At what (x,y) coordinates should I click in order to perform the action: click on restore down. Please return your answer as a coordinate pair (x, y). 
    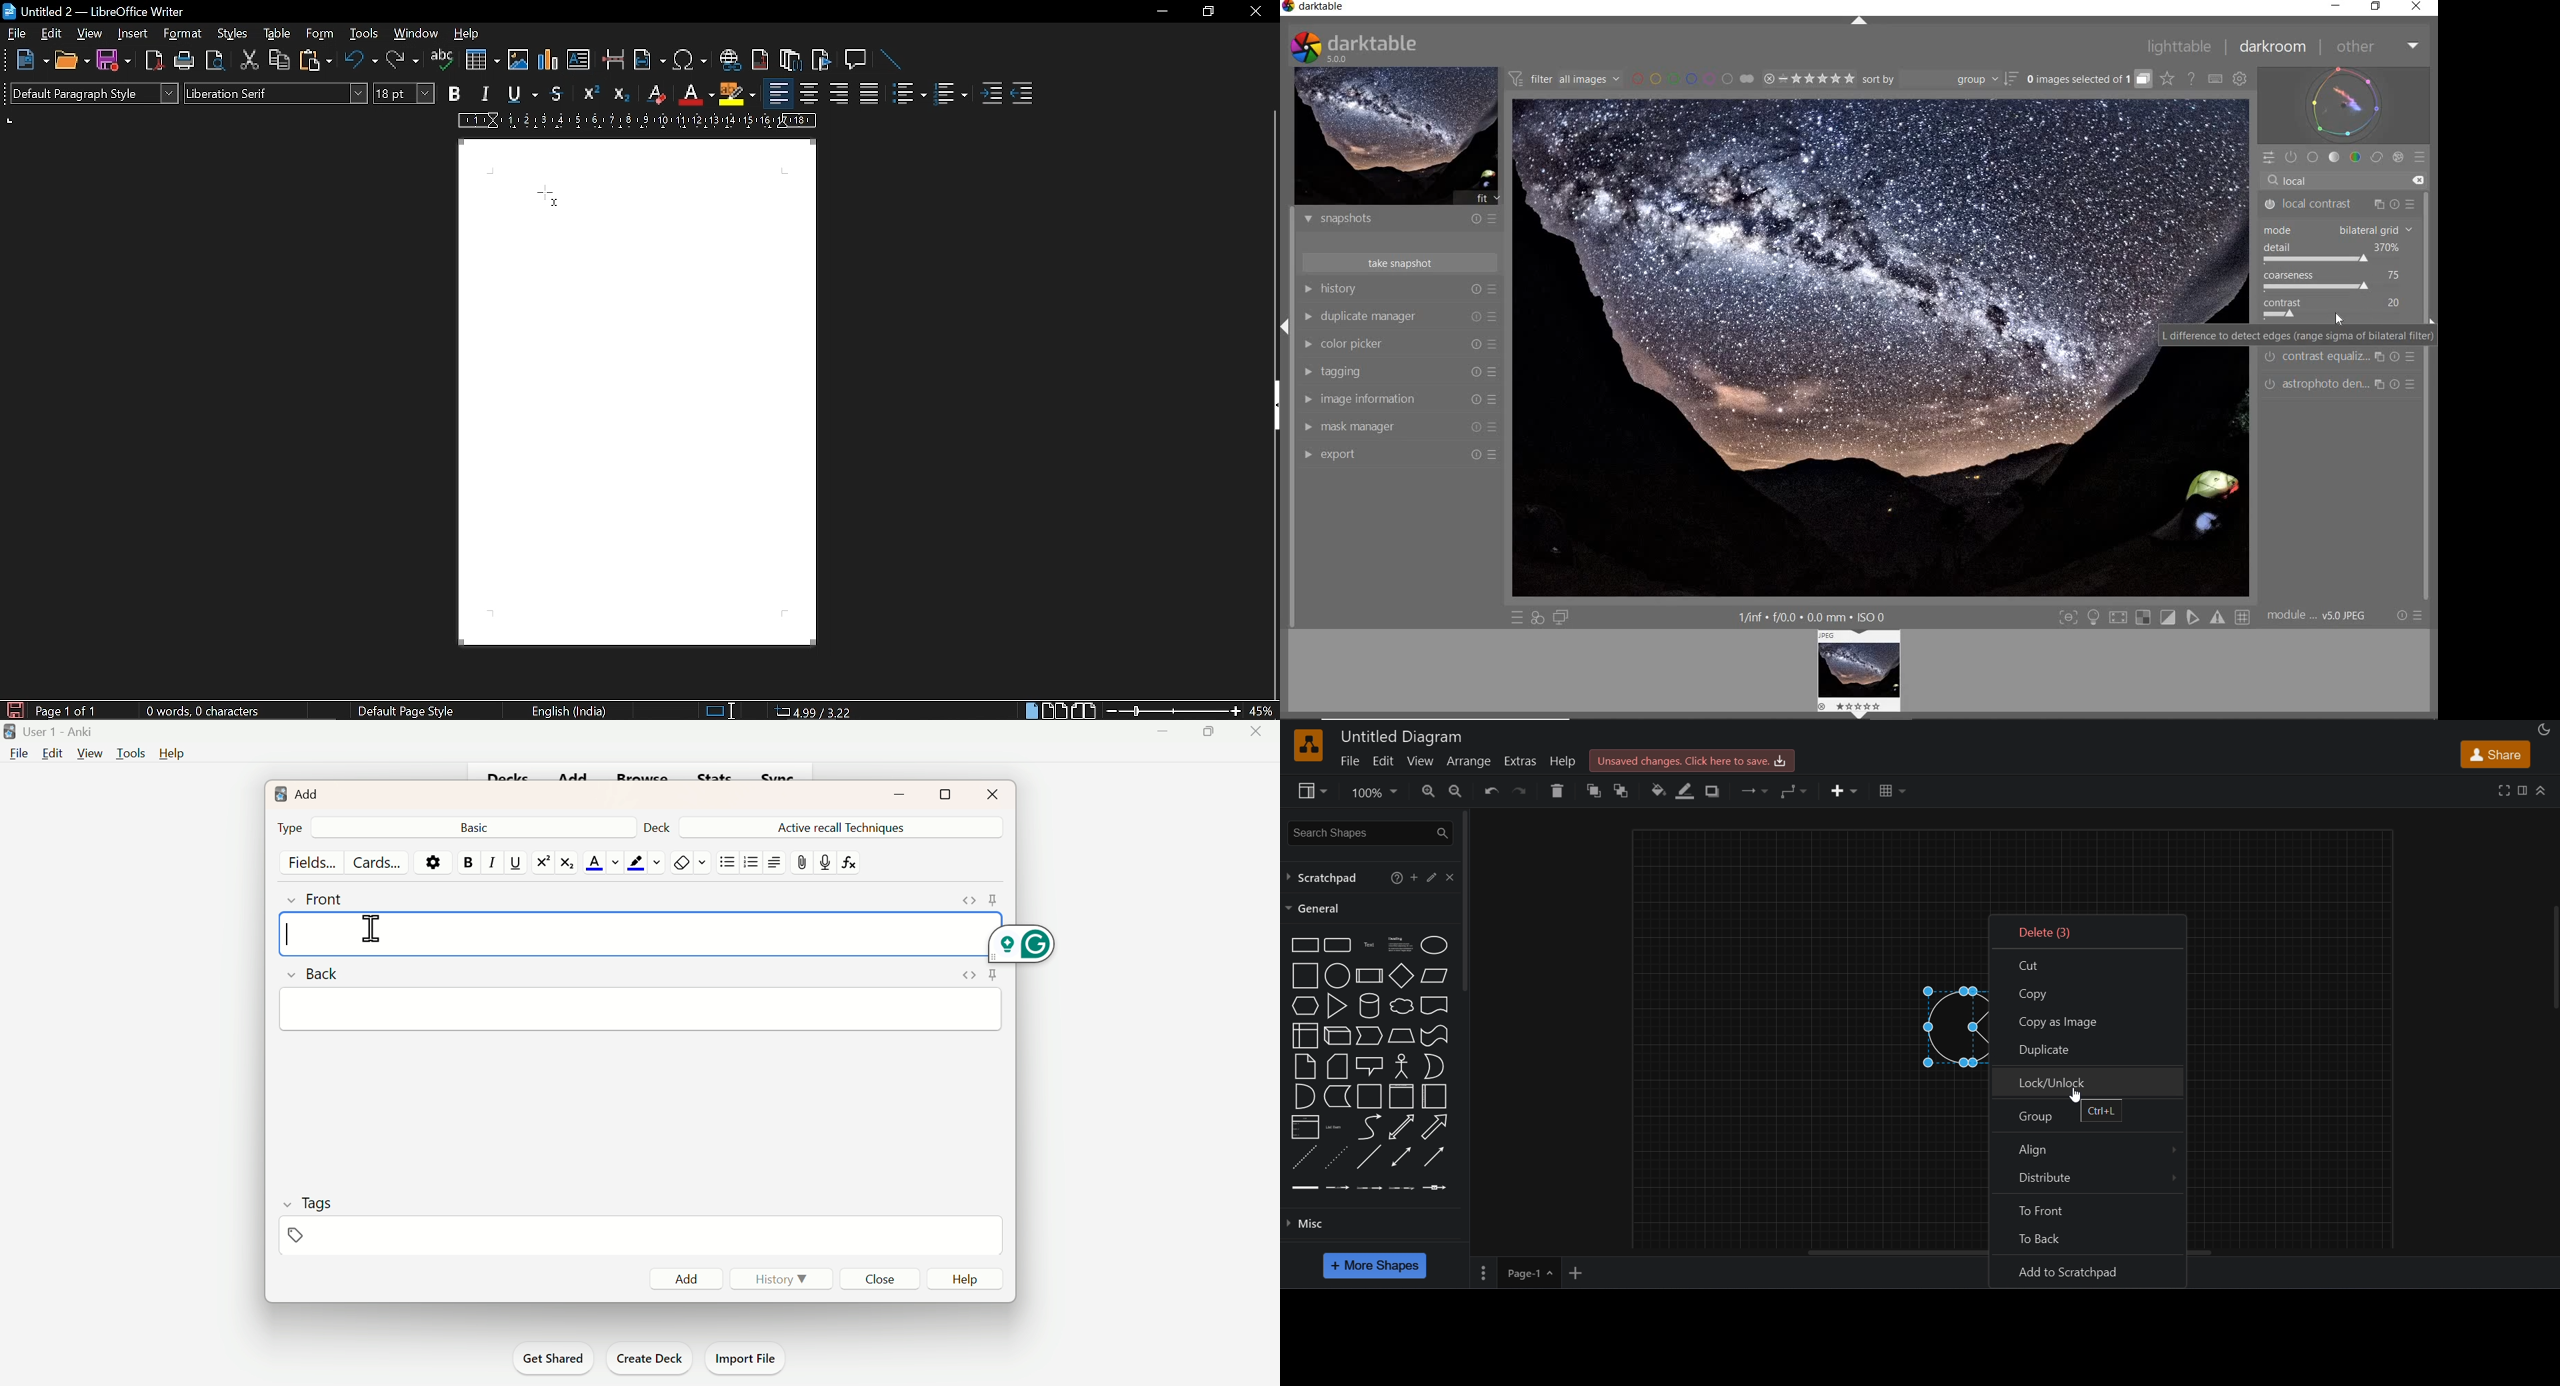
    Looking at the image, I should click on (1207, 12).